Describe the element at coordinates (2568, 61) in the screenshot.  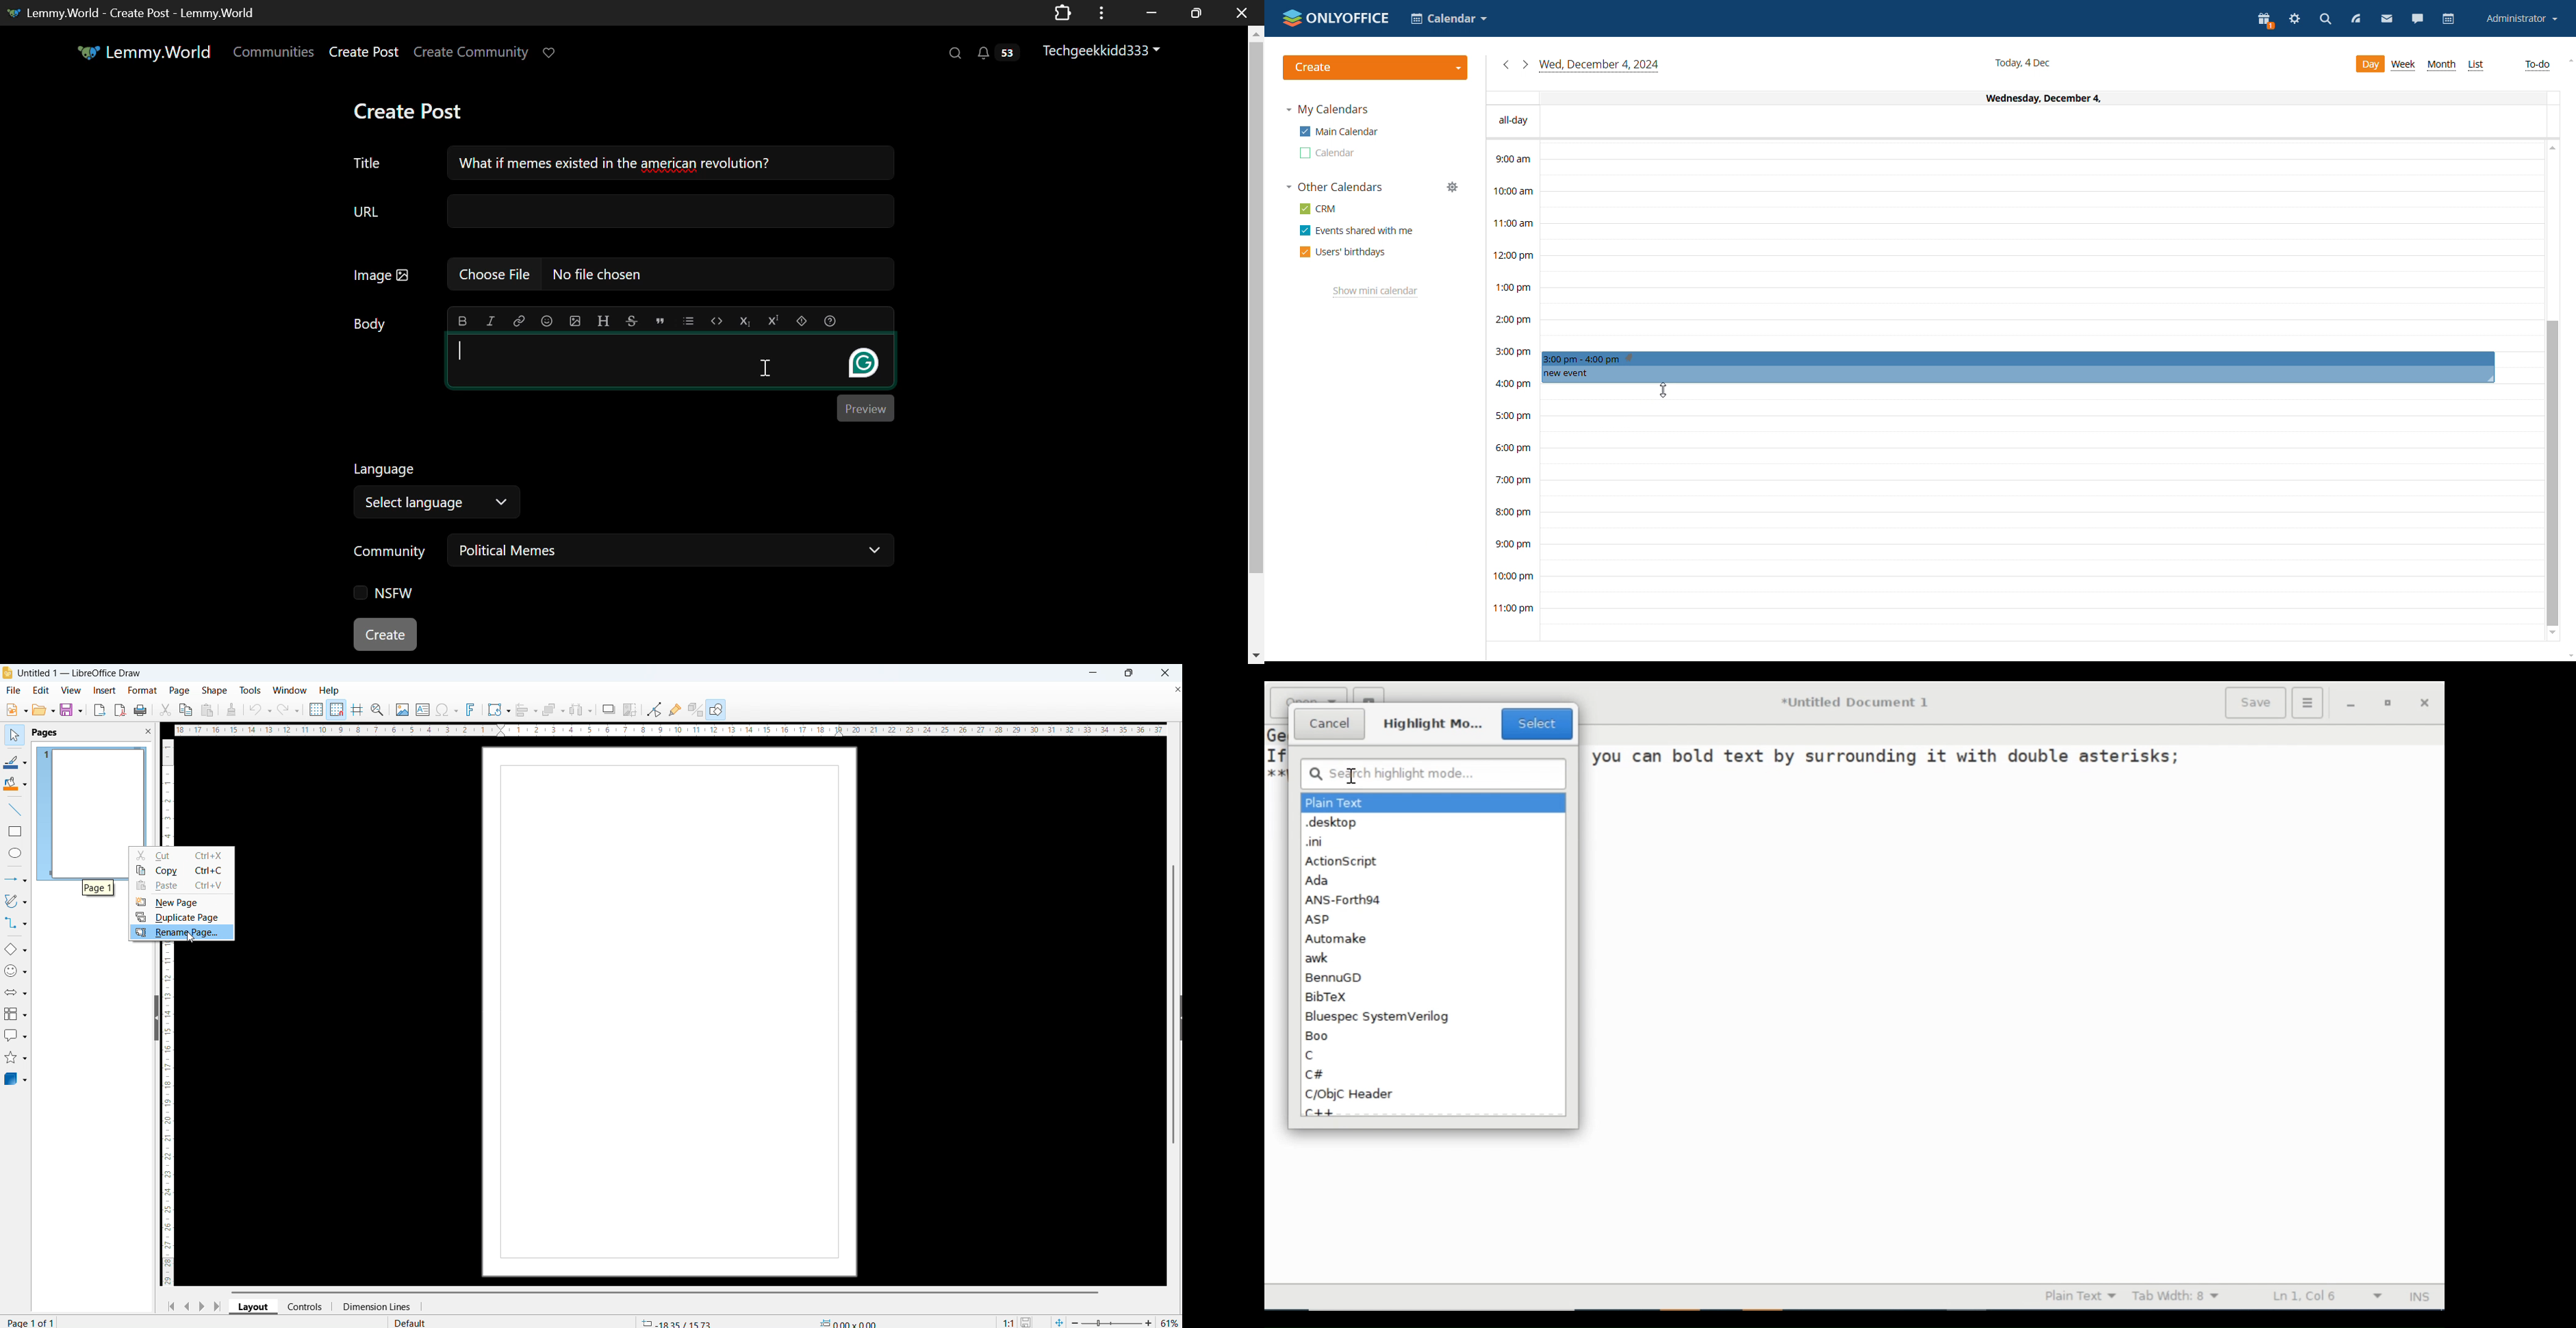
I see `scroll up` at that location.